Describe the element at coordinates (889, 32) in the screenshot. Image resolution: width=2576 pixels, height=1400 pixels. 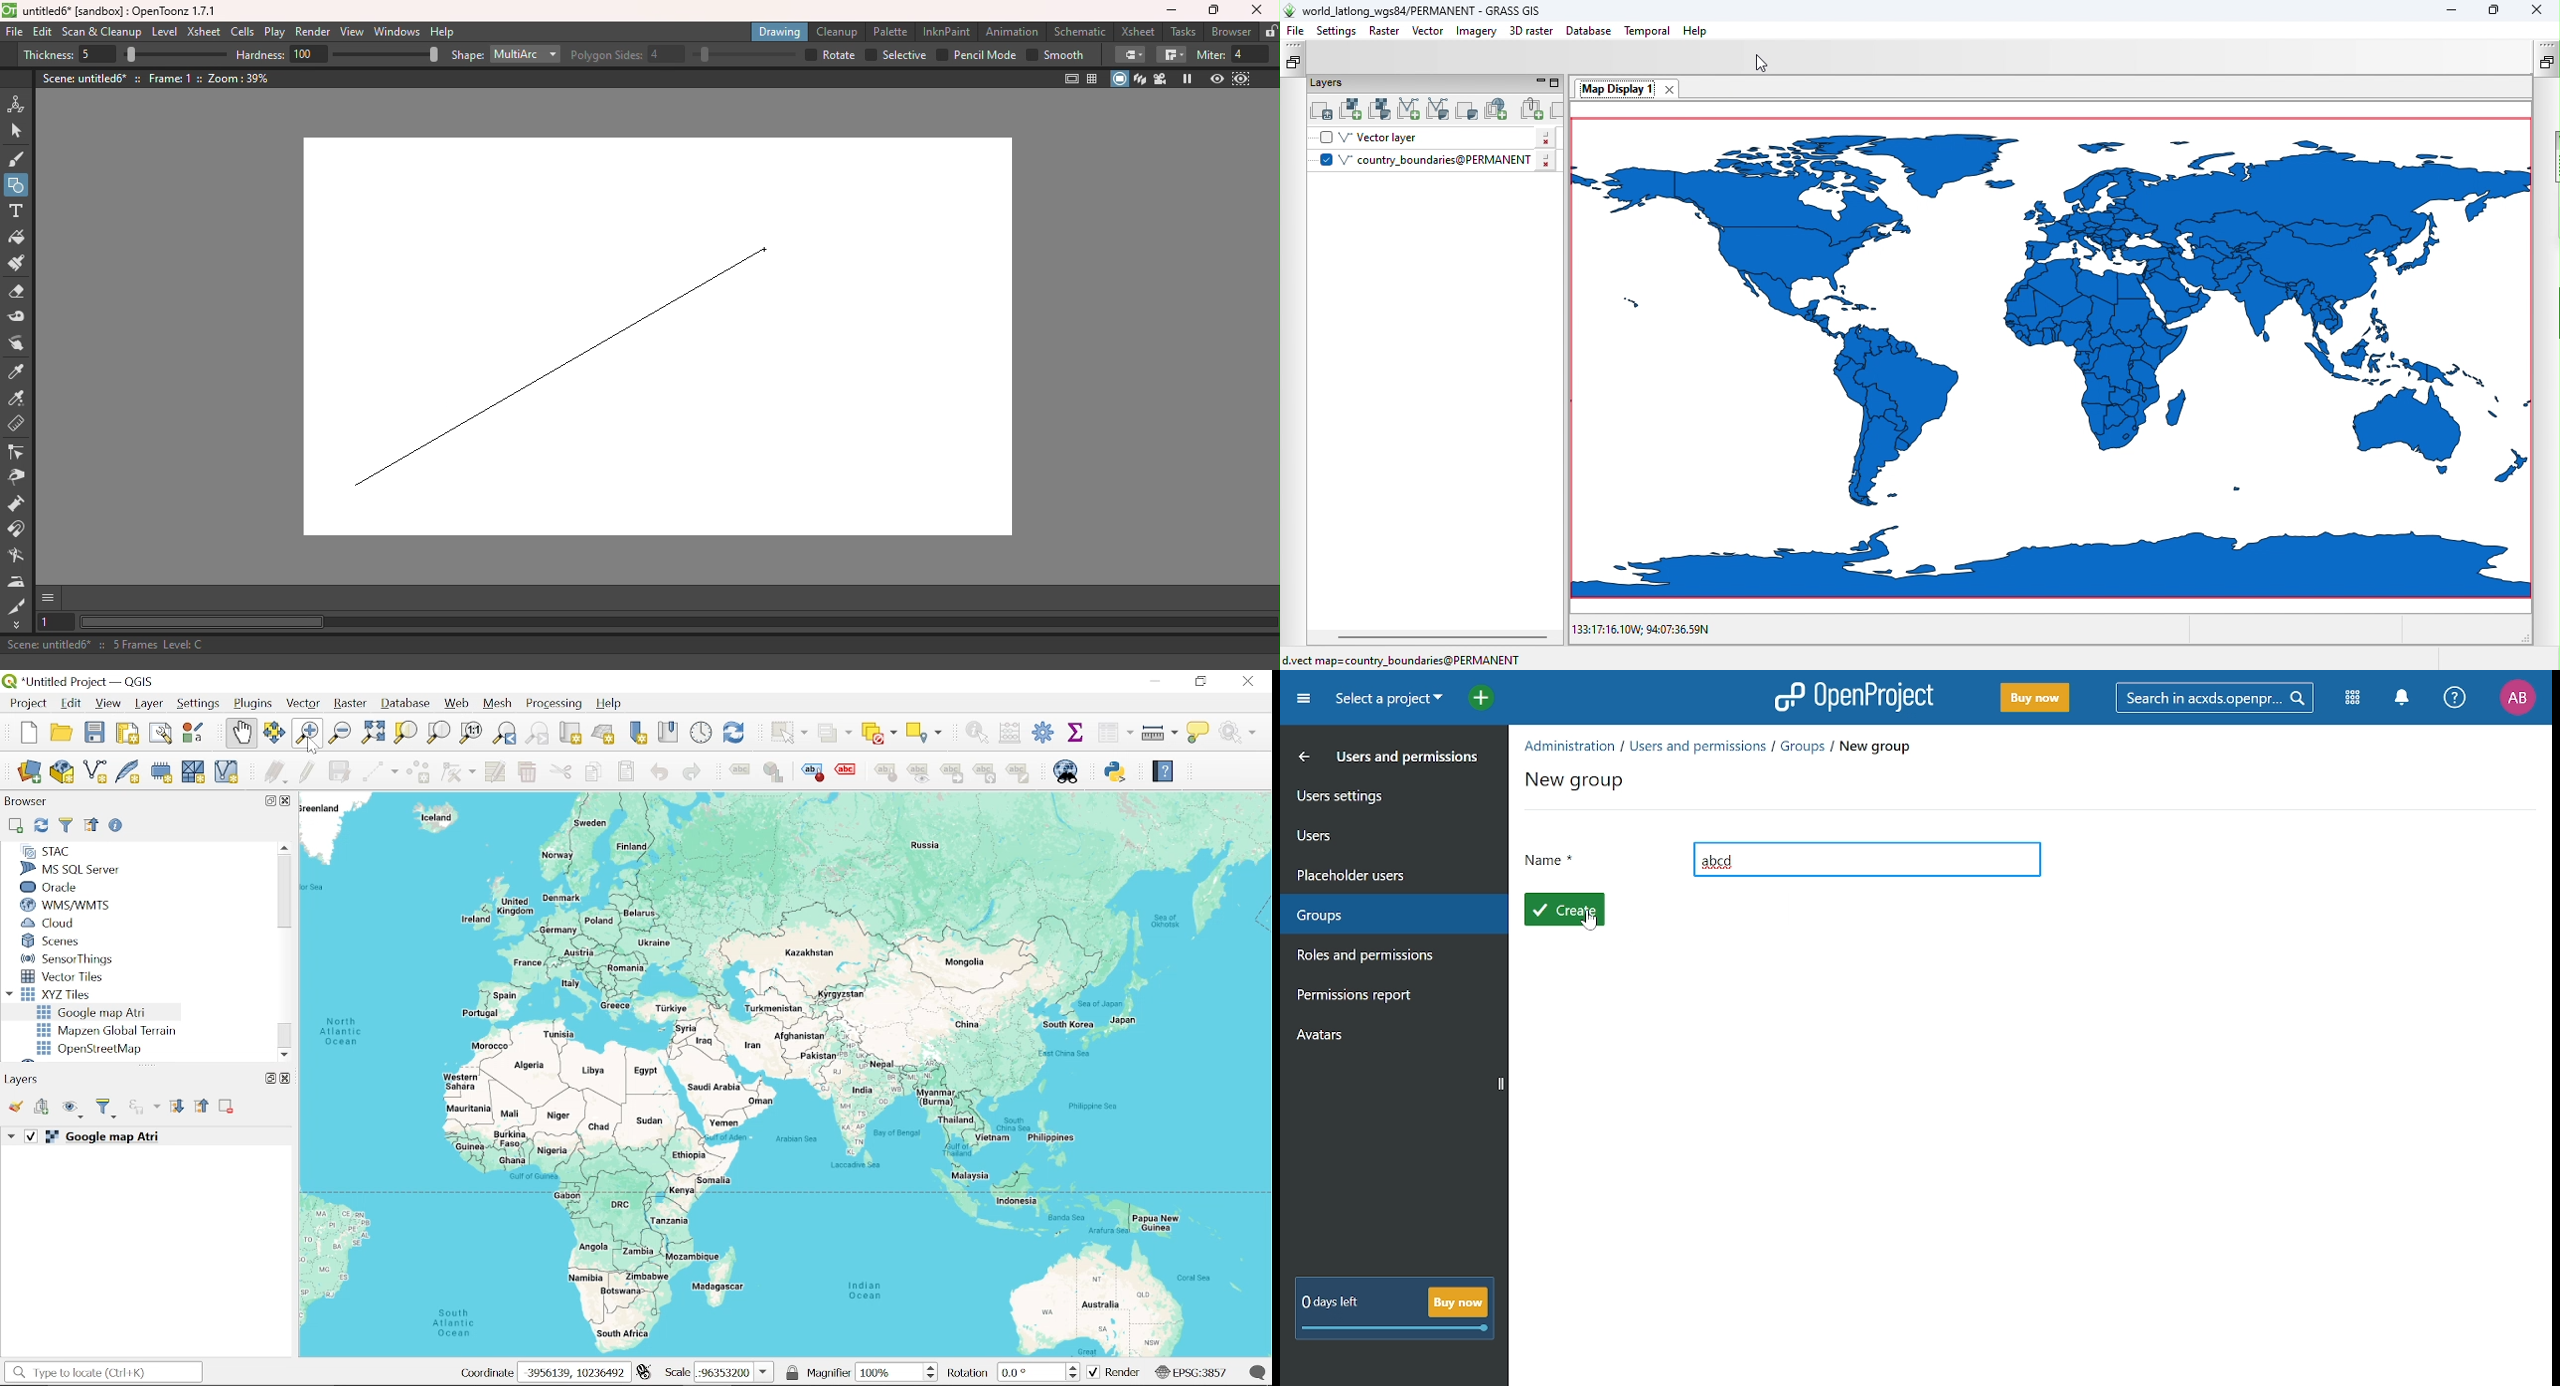
I see `Palette` at that location.